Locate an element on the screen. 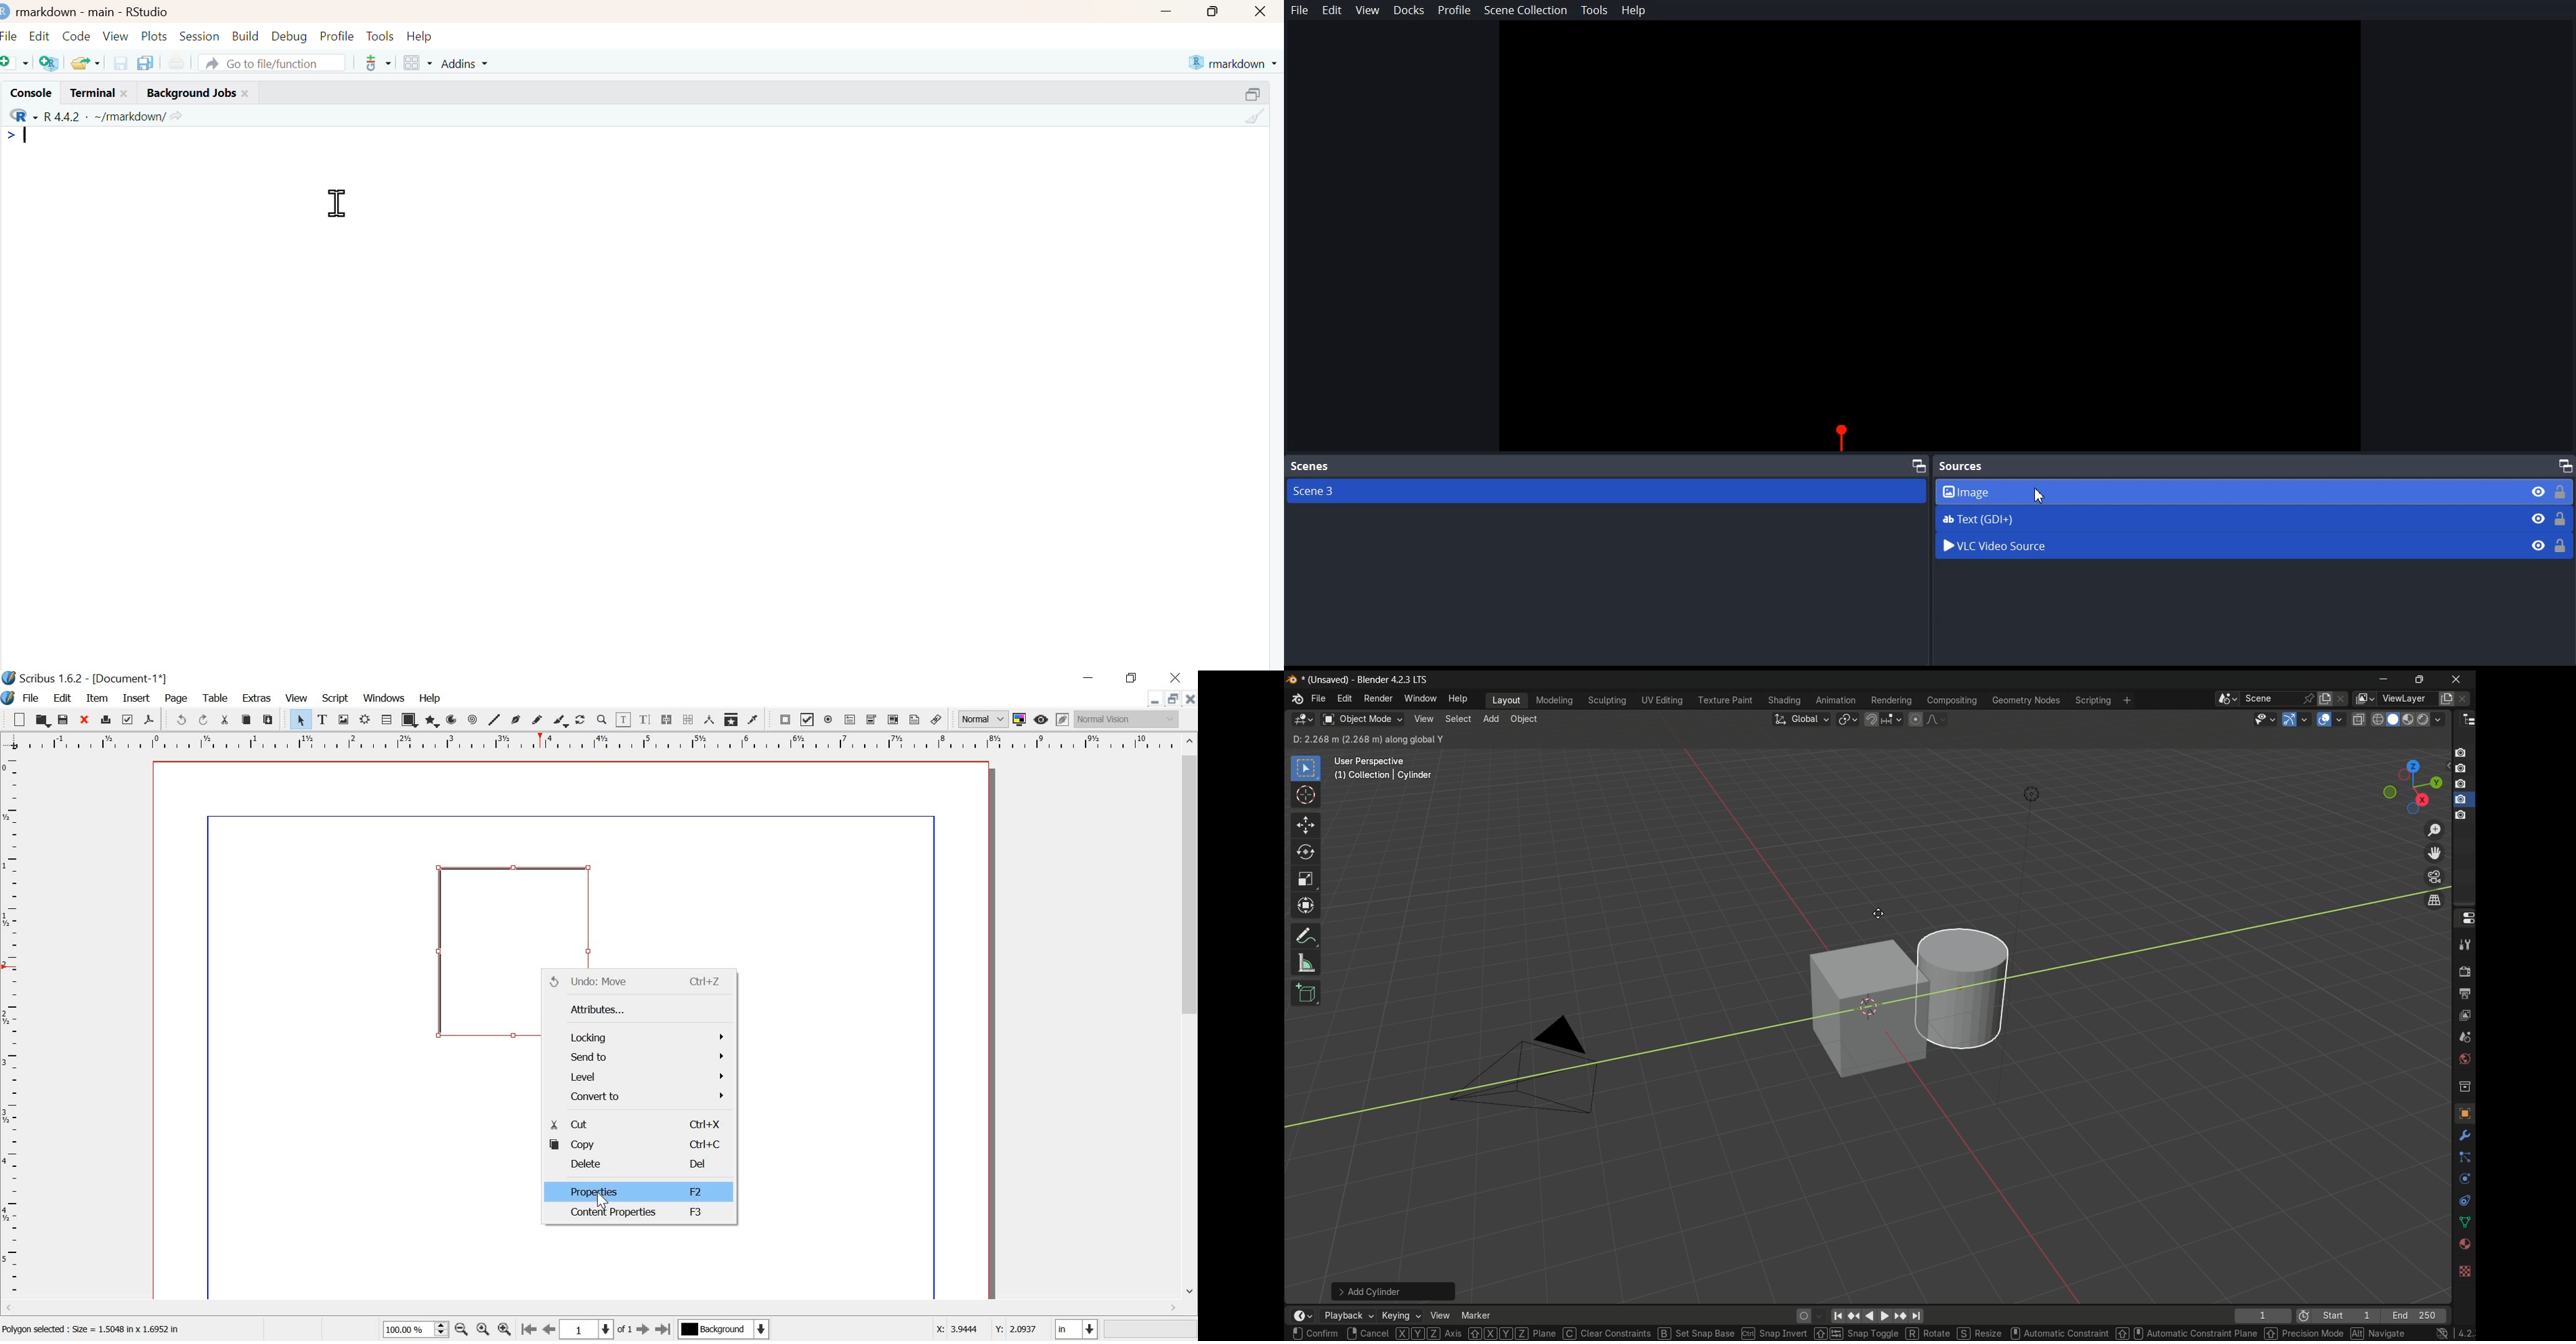  save is located at coordinates (121, 62).